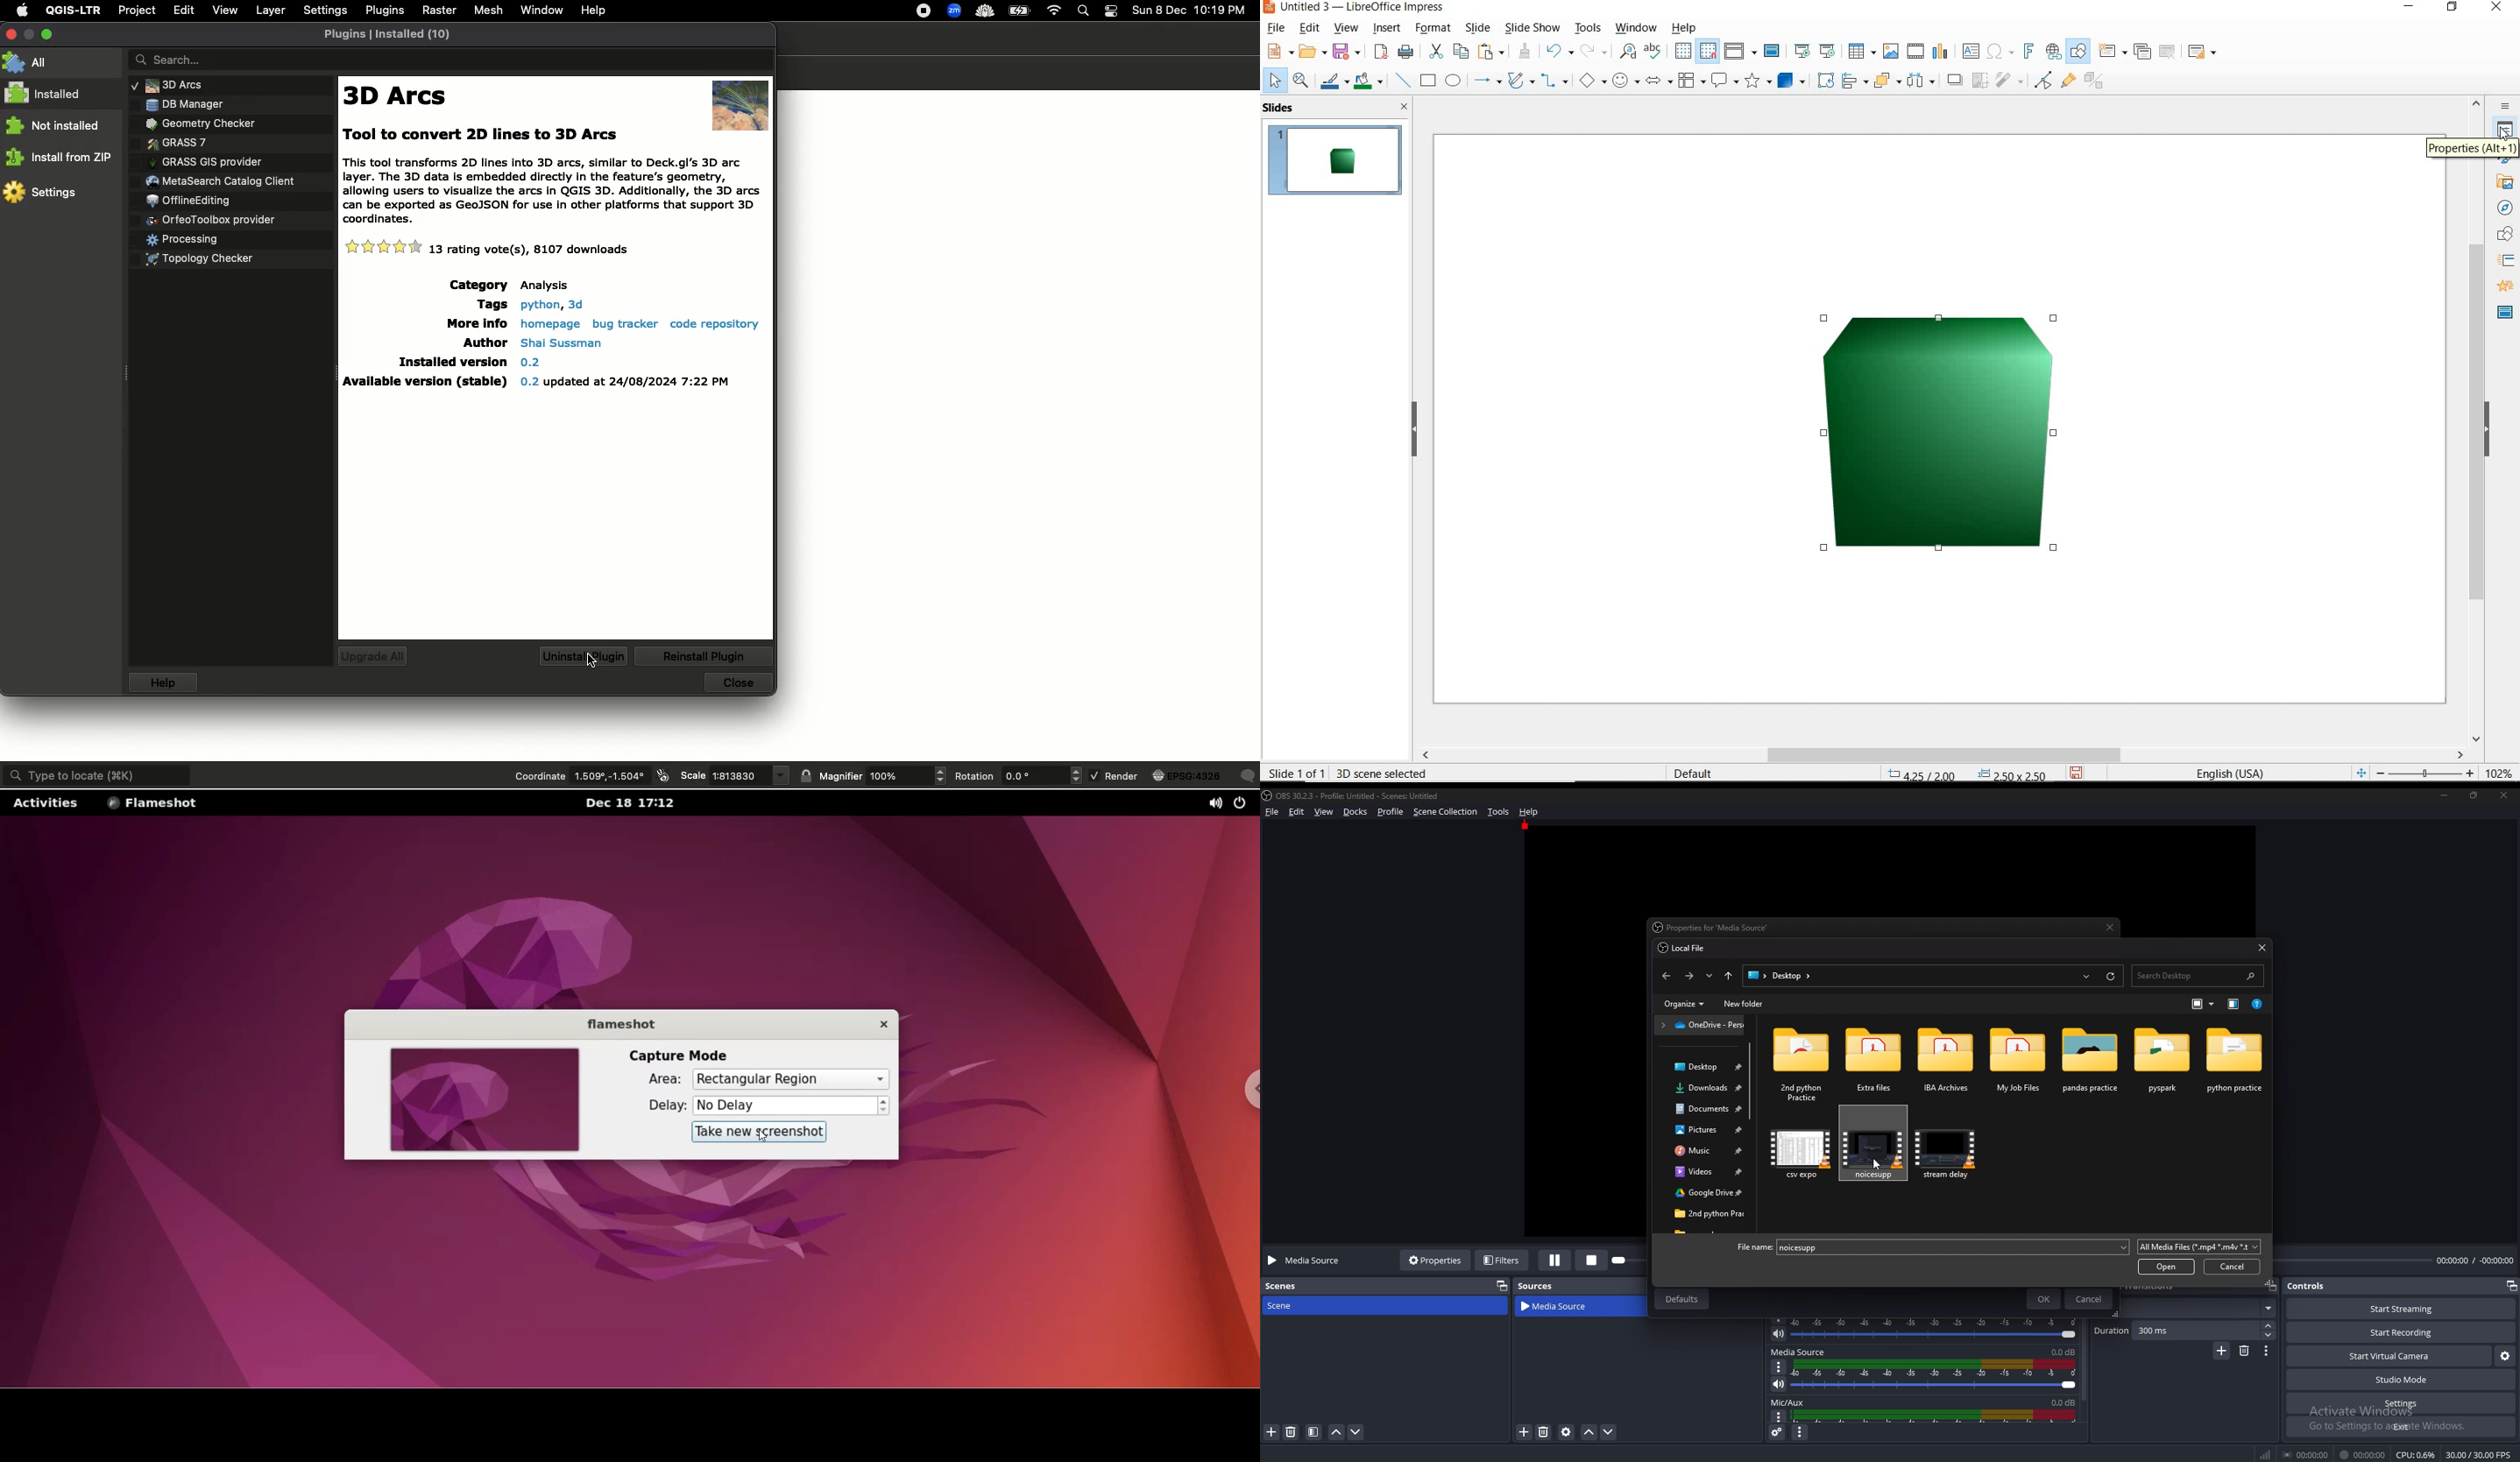 The width and height of the screenshot is (2520, 1484). What do you see at coordinates (1312, 52) in the screenshot?
I see `open` at bounding box center [1312, 52].